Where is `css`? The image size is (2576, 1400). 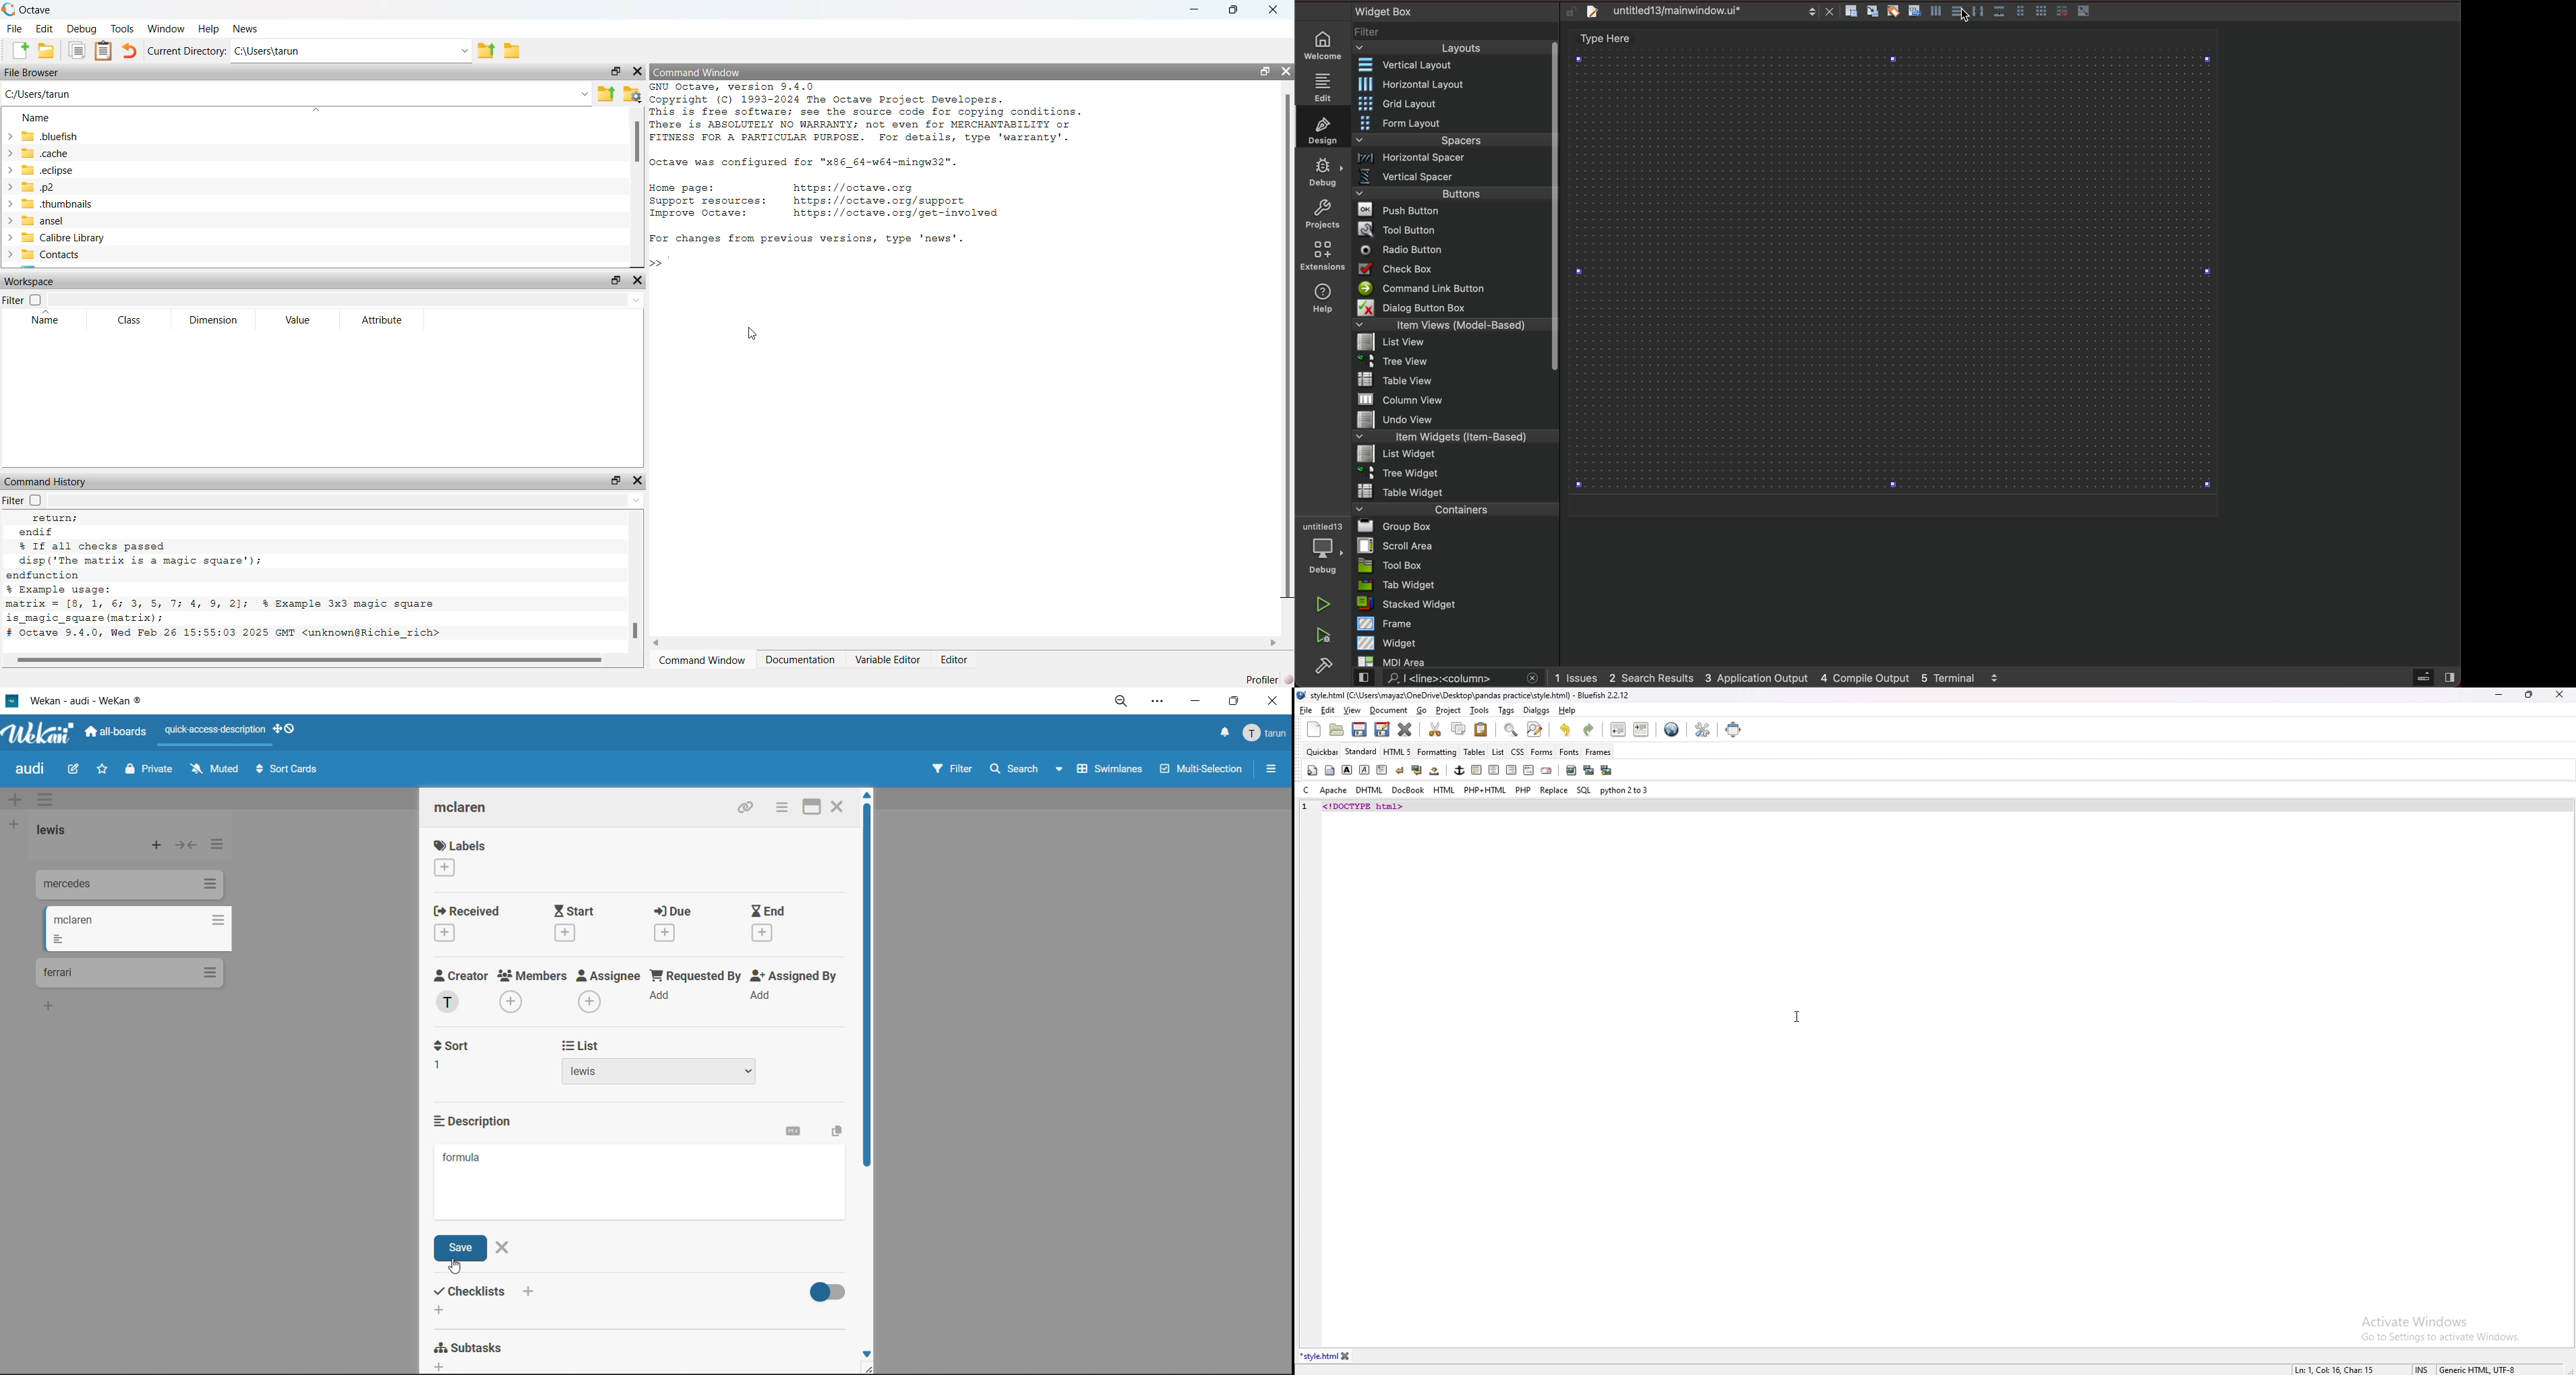
css is located at coordinates (1518, 751).